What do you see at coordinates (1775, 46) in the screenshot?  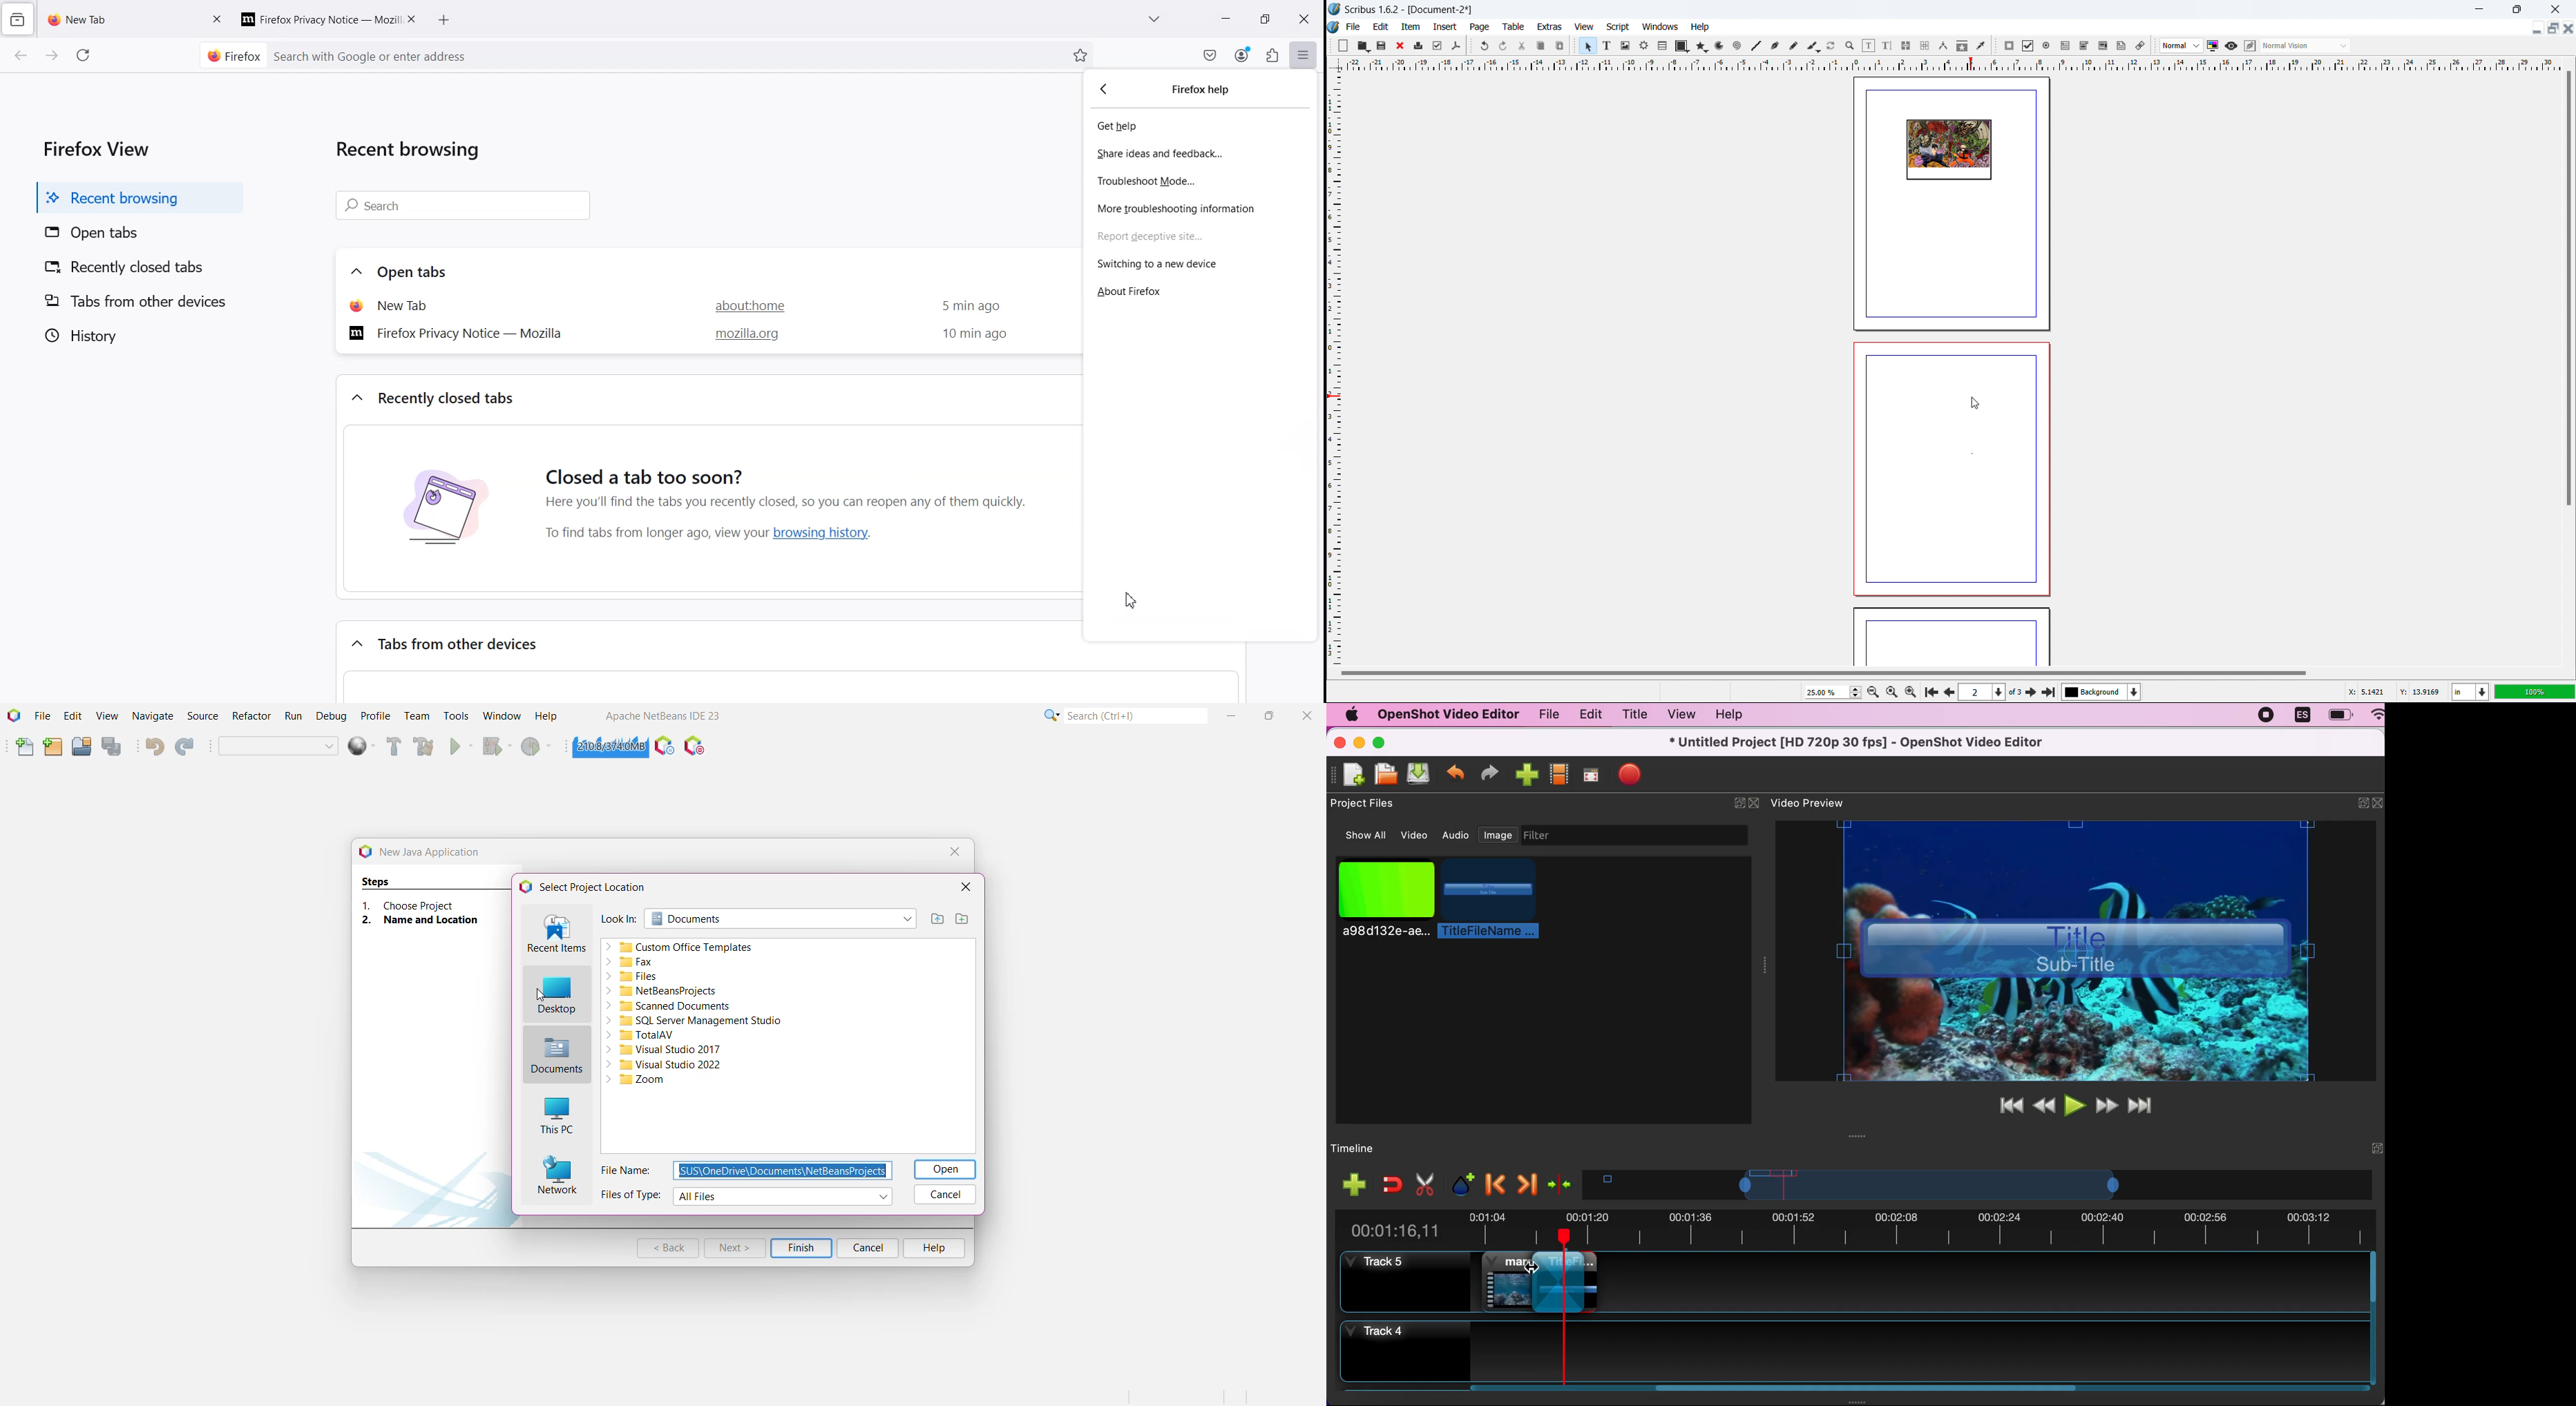 I see `bezier curve` at bounding box center [1775, 46].